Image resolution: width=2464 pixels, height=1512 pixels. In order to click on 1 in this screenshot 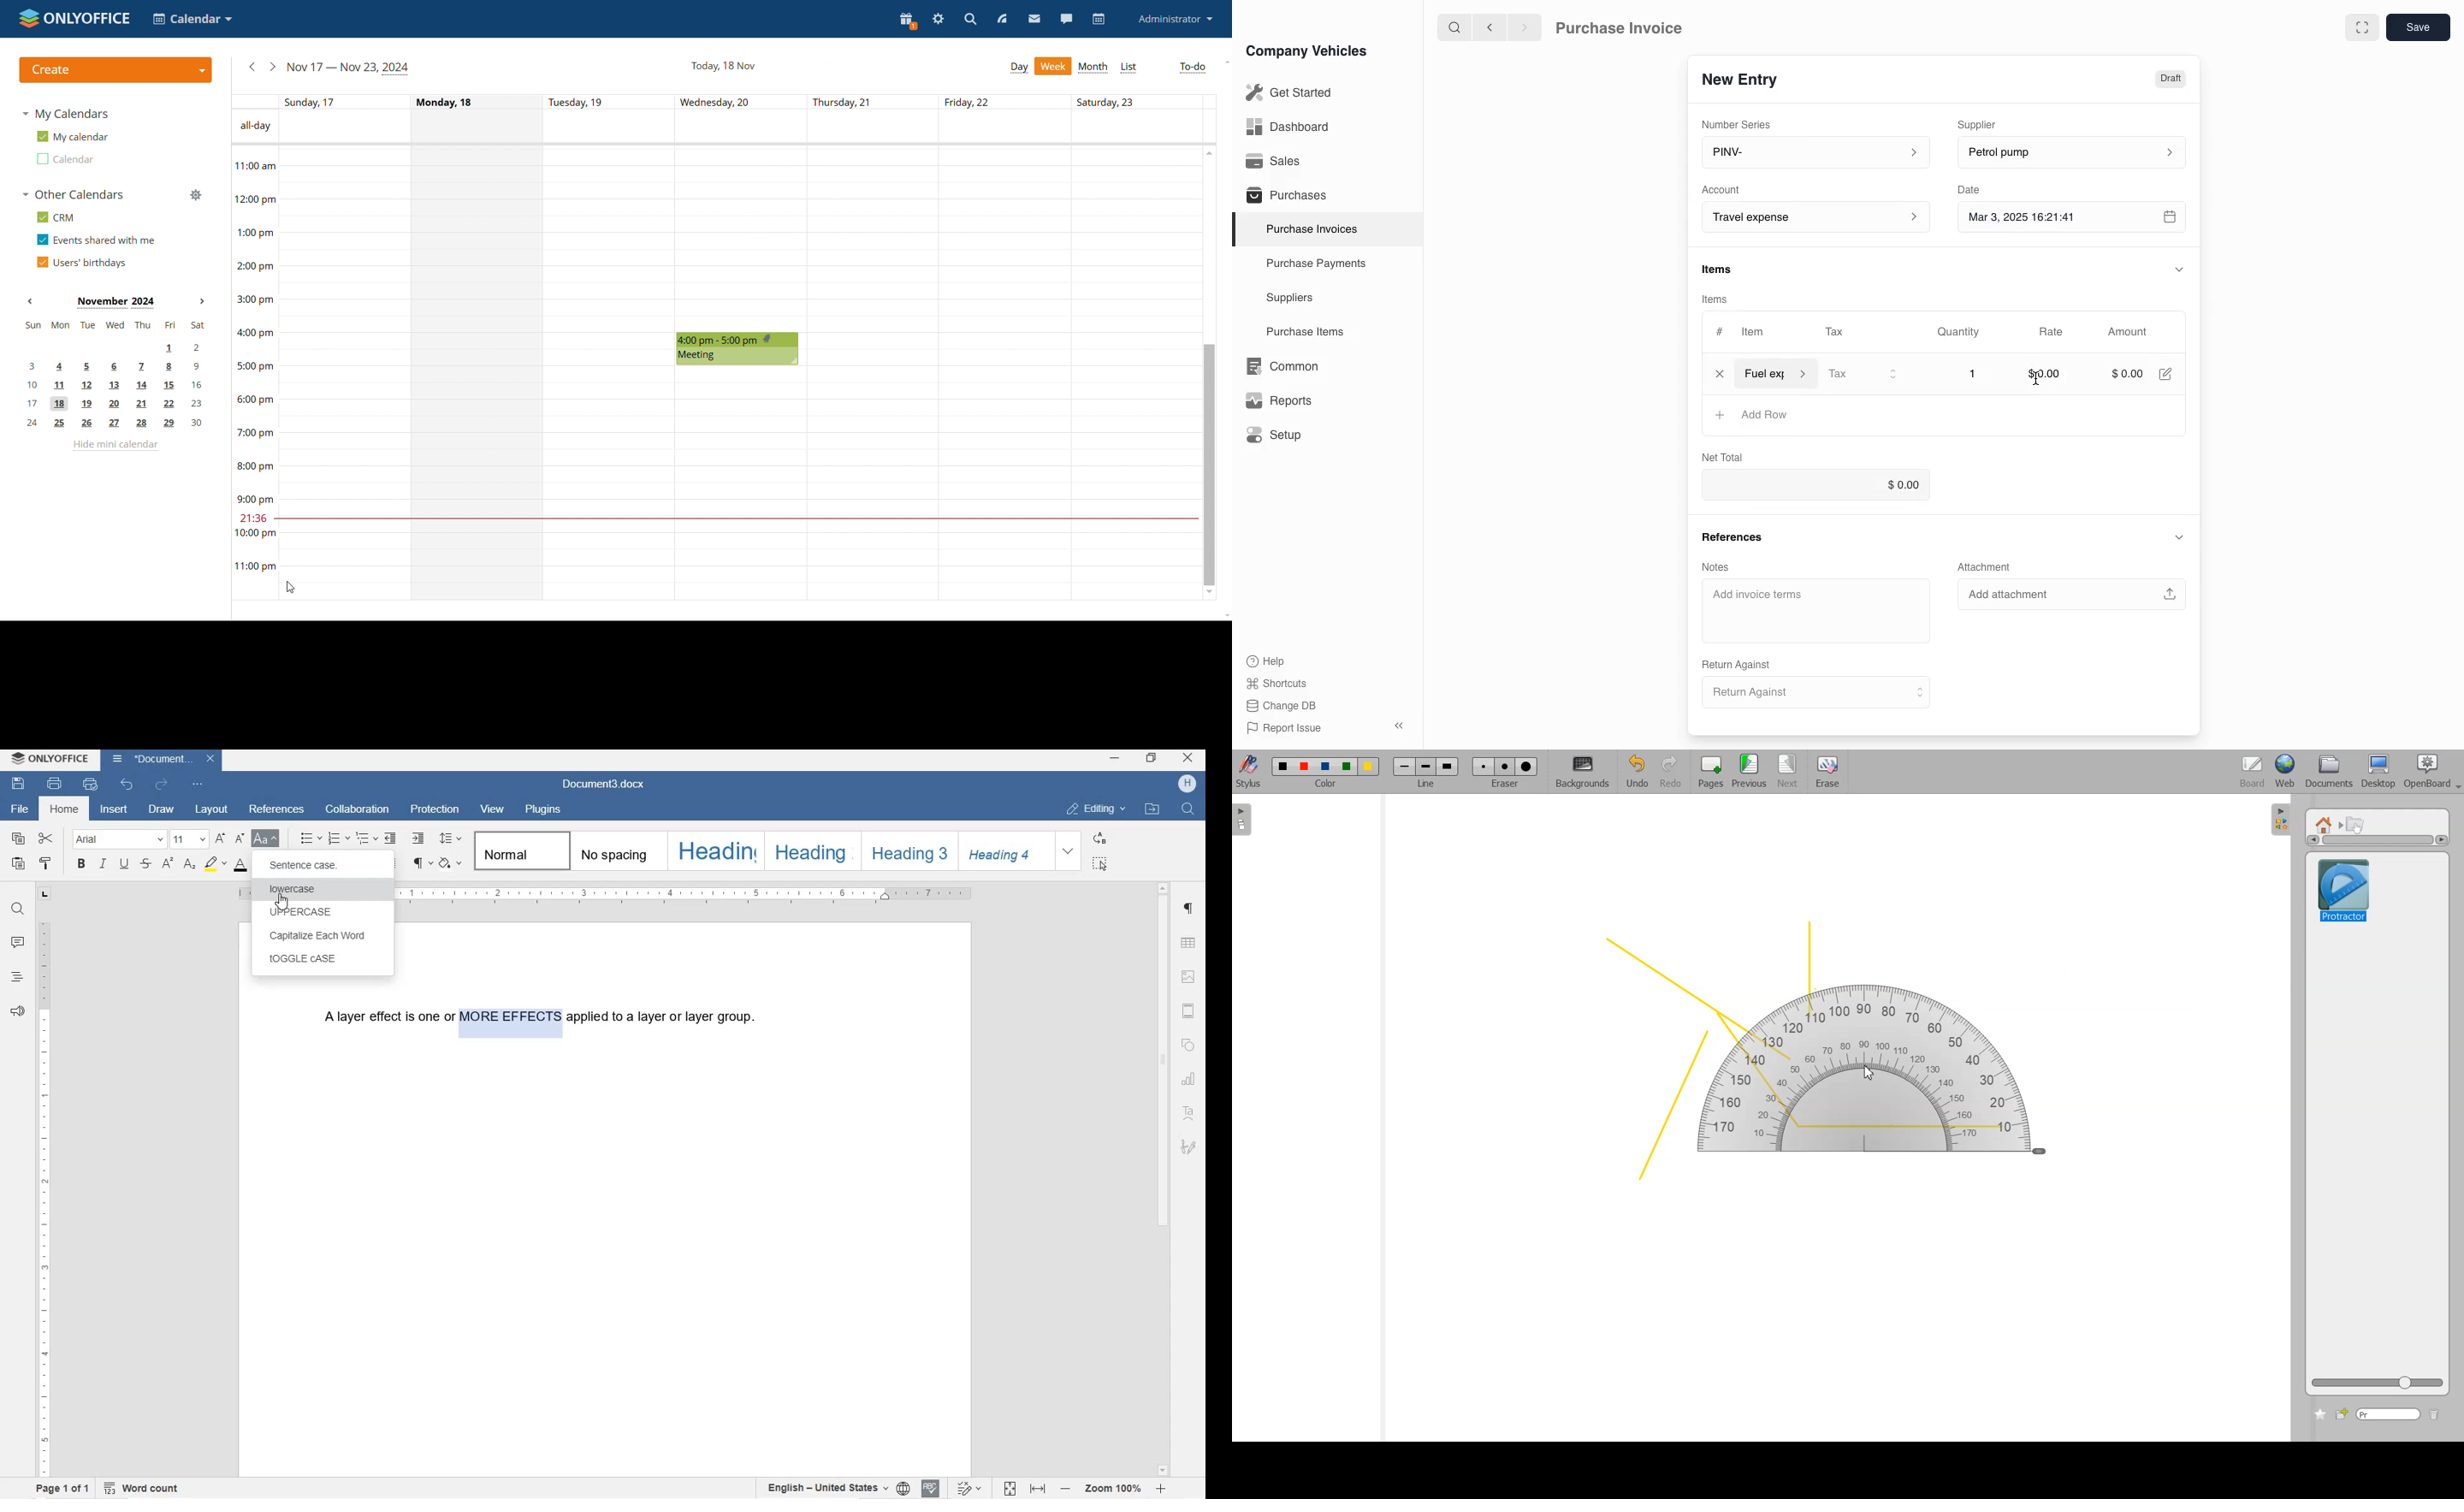, I will do `click(1960, 374)`.